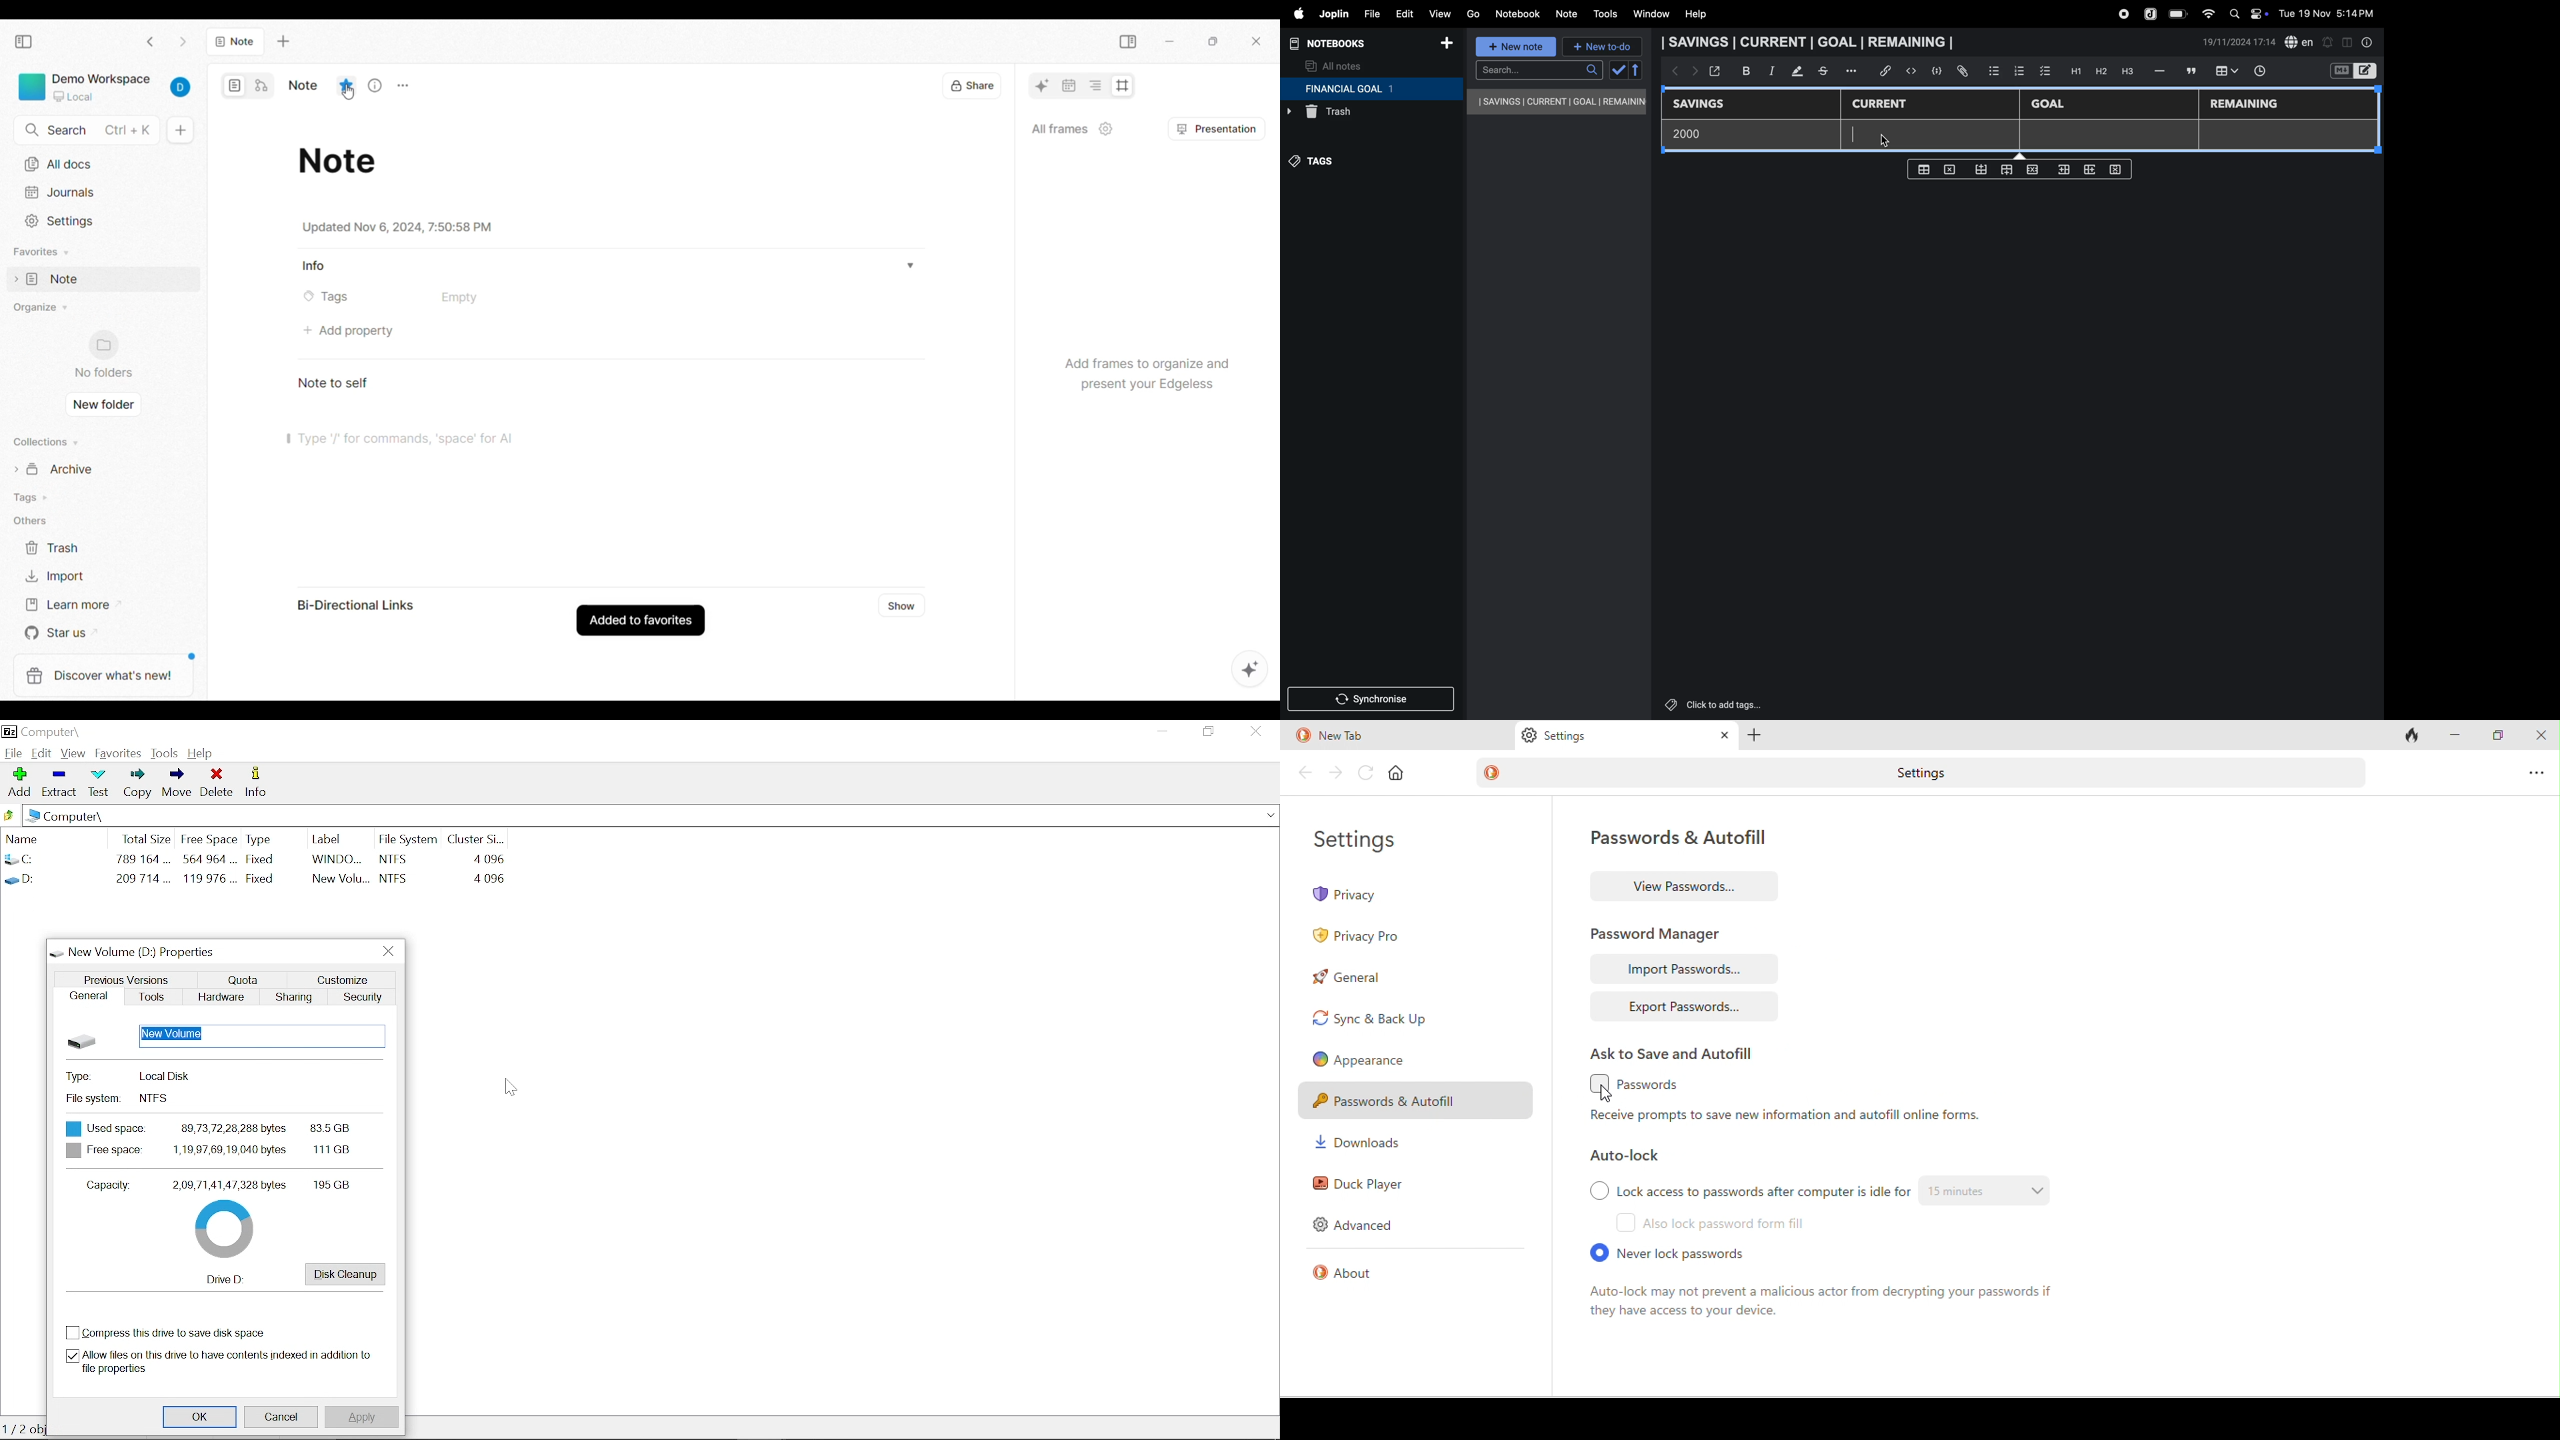  I want to click on notebooks, so click(1335, 44).